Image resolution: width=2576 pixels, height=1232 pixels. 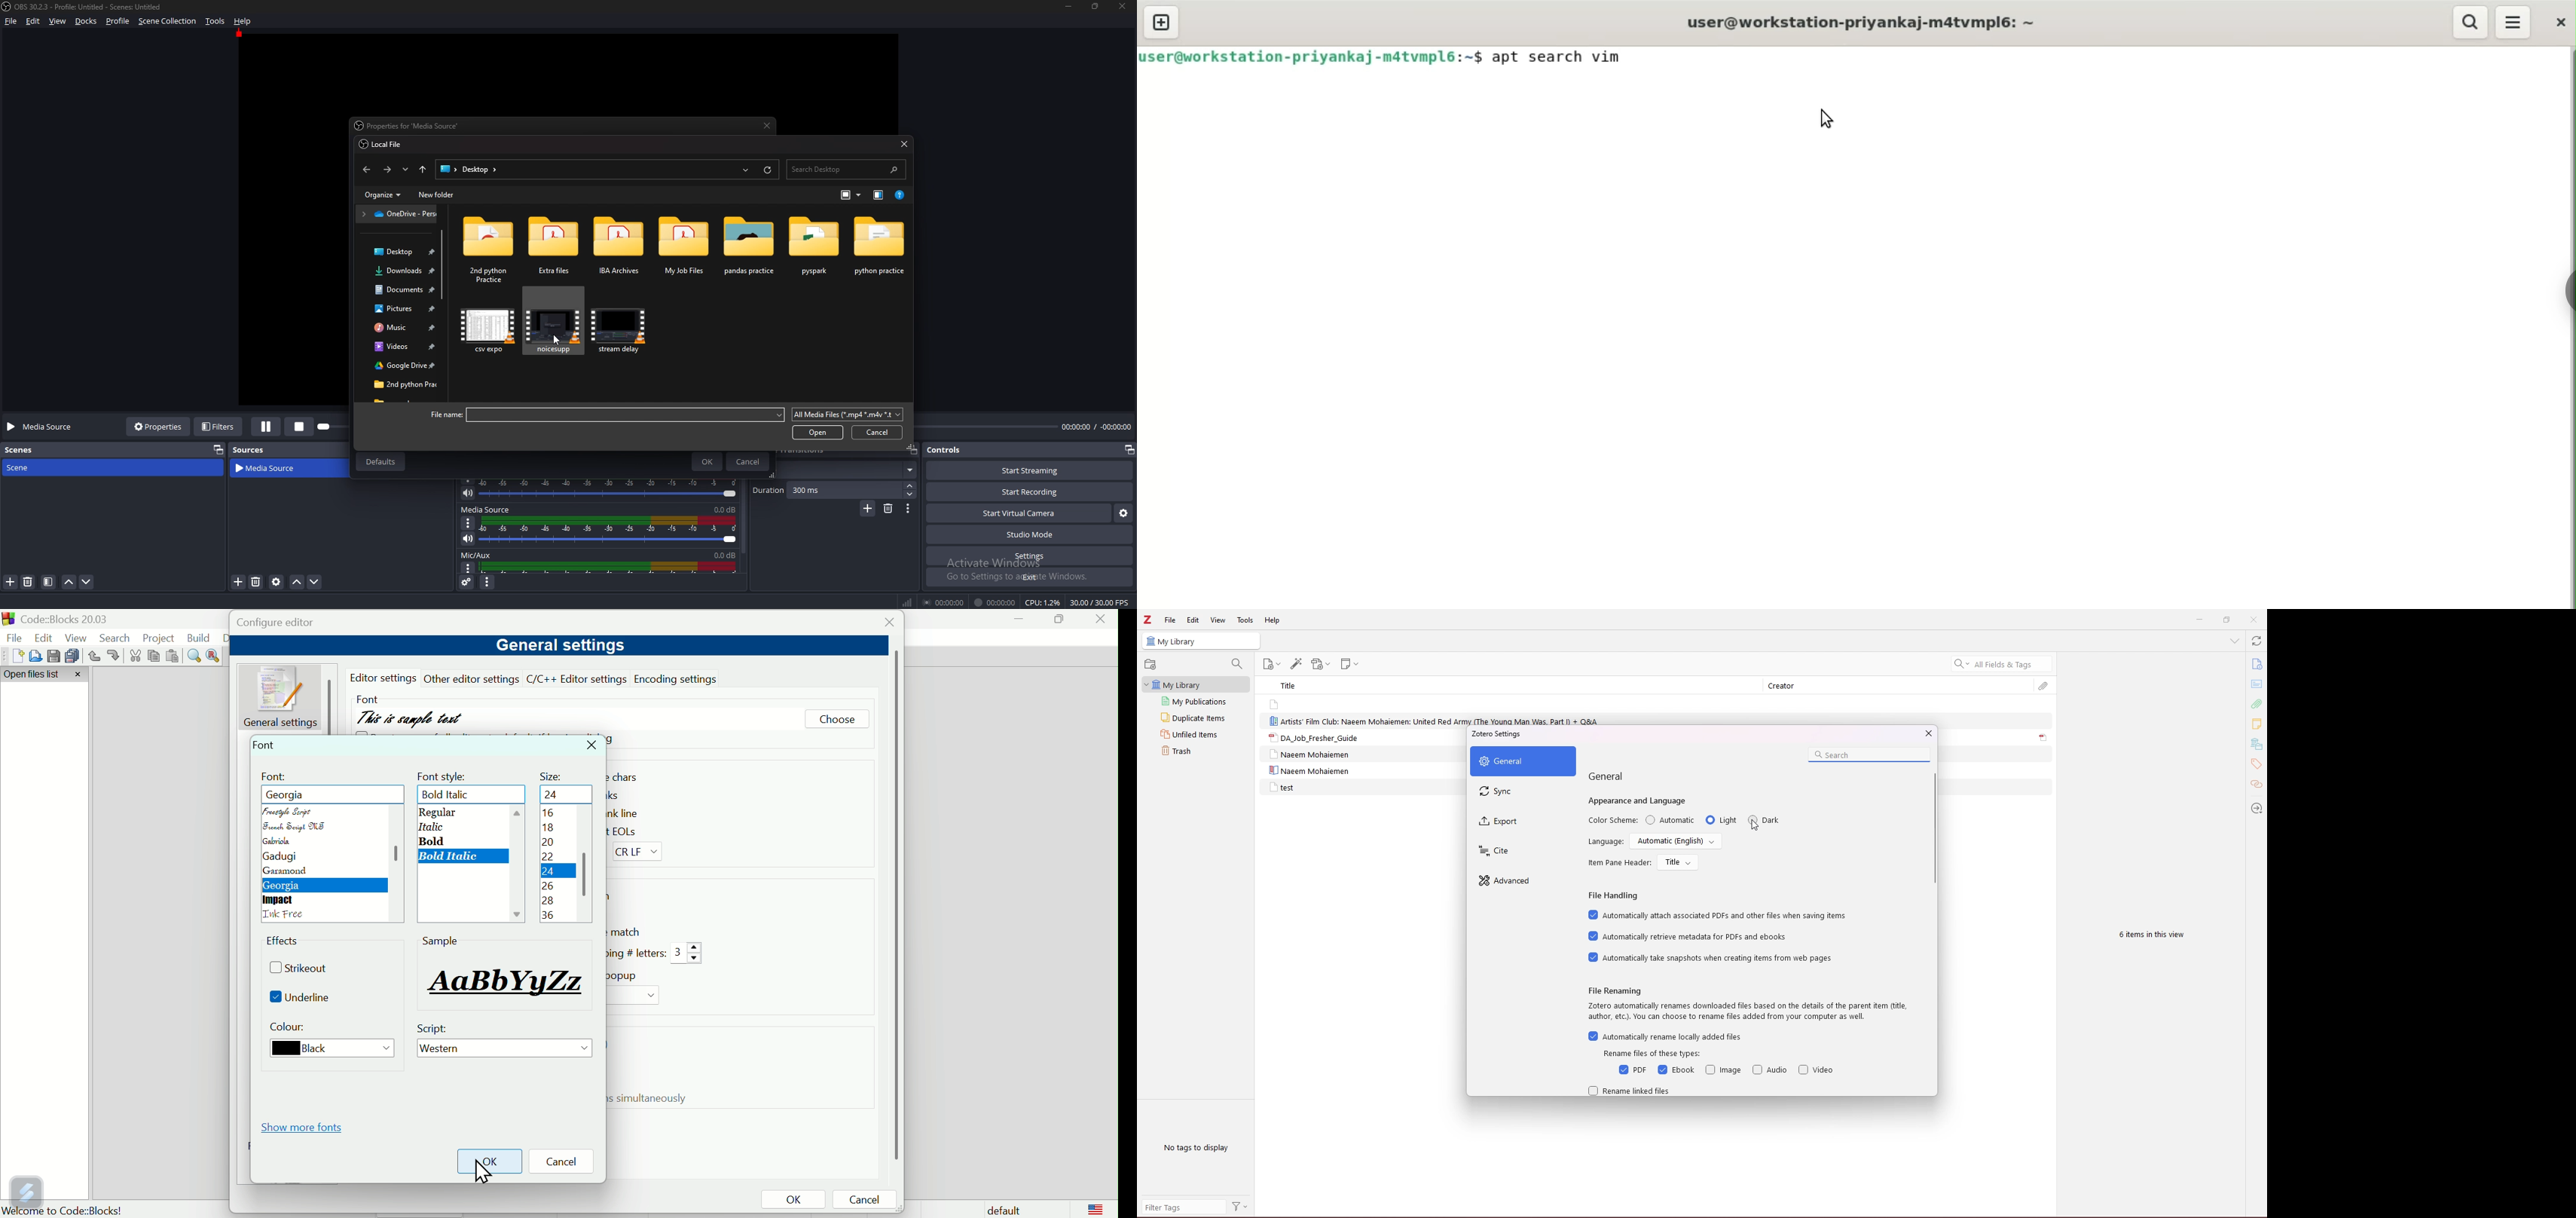 What do you see at coordinates (1068, 6) in the screenshot?
I see `Minimize` at bounding box center [1068, 6].